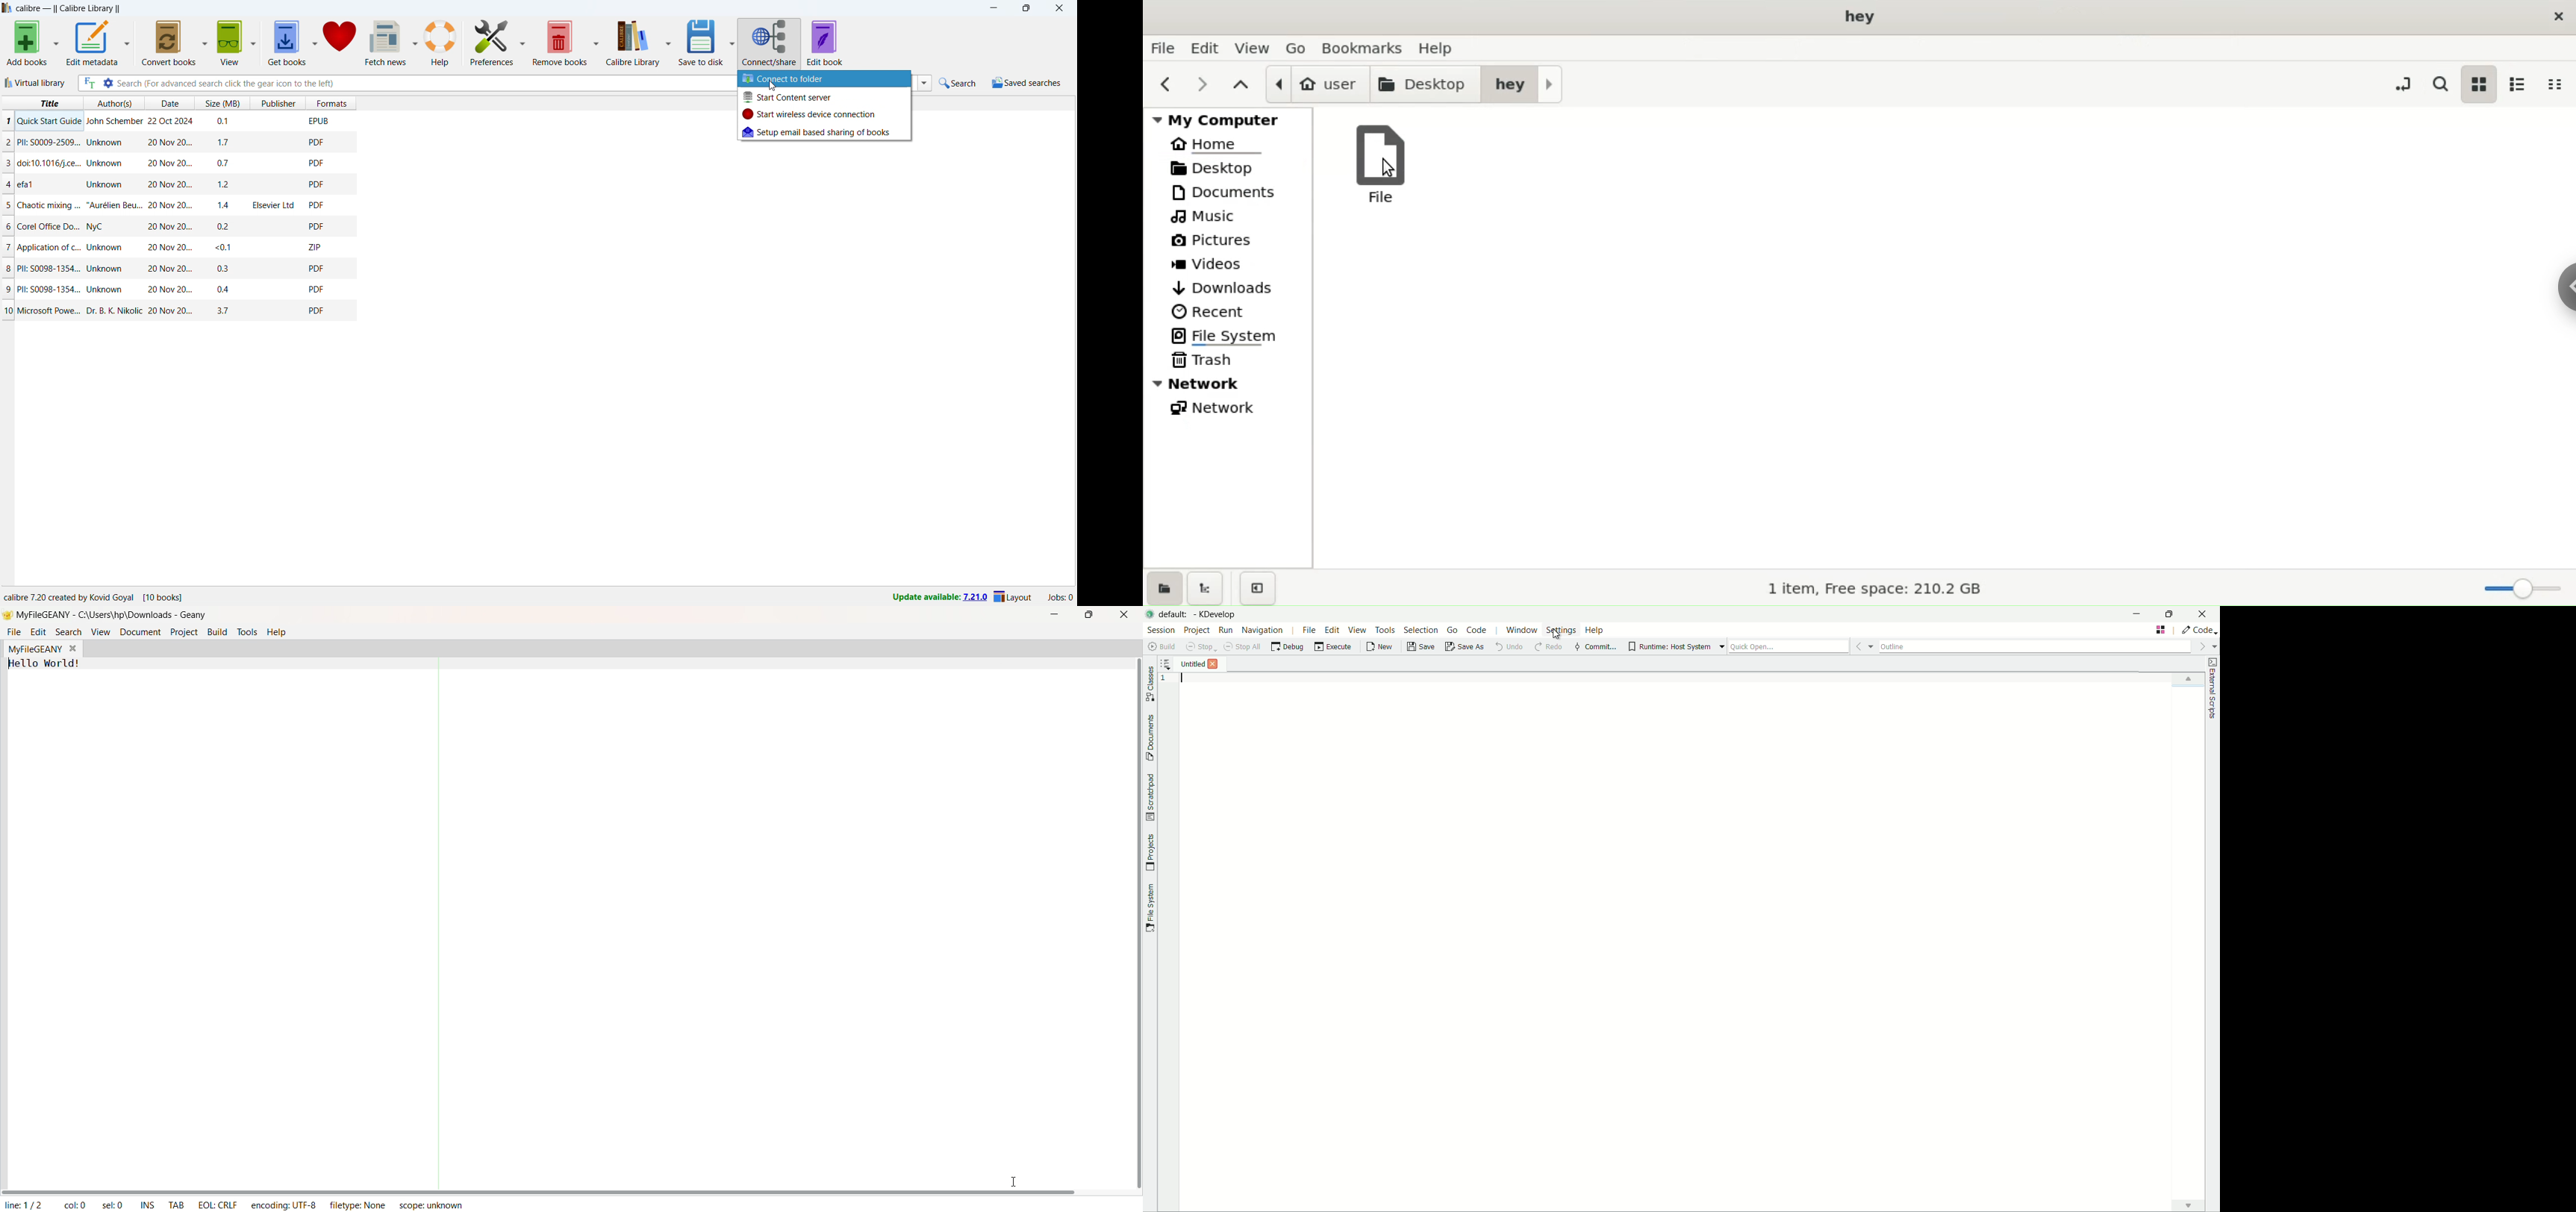  I want to click on fetch news, so click(386, 42).